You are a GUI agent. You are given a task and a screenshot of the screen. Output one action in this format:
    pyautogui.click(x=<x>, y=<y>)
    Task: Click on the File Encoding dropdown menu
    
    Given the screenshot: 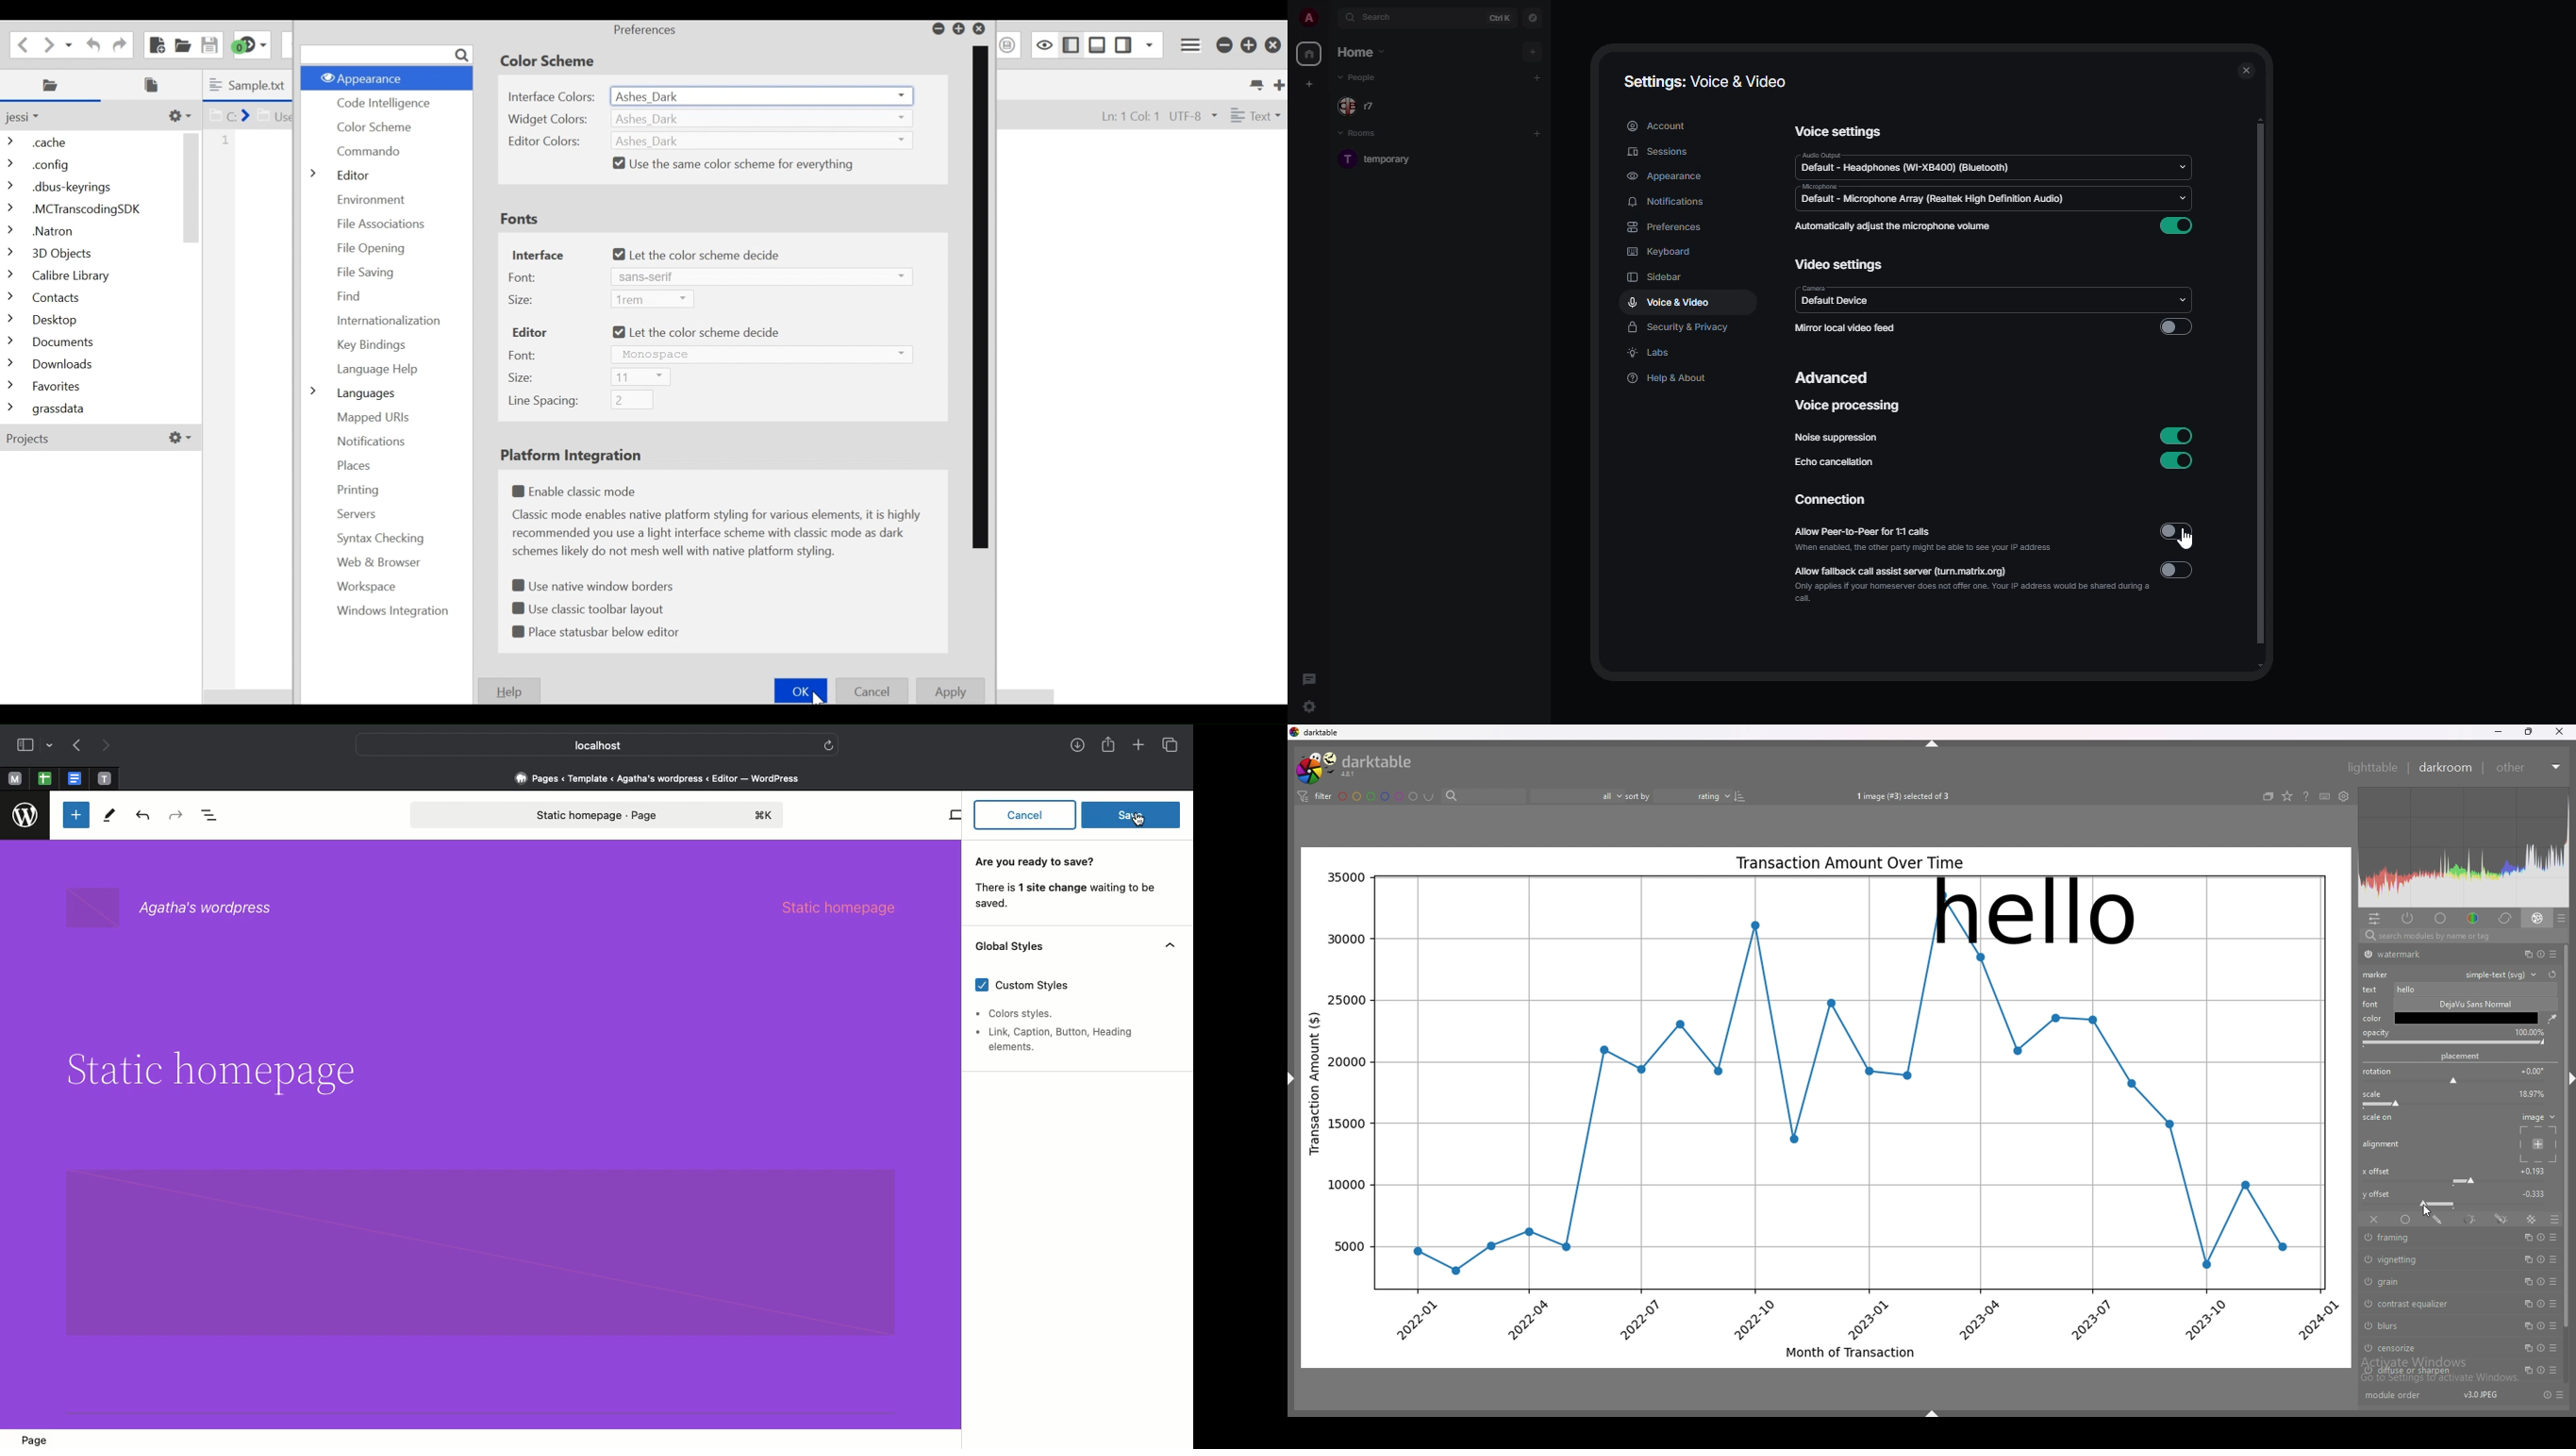 What is the action you would take?
    pyautogui.click(x=1193, y=116)
    